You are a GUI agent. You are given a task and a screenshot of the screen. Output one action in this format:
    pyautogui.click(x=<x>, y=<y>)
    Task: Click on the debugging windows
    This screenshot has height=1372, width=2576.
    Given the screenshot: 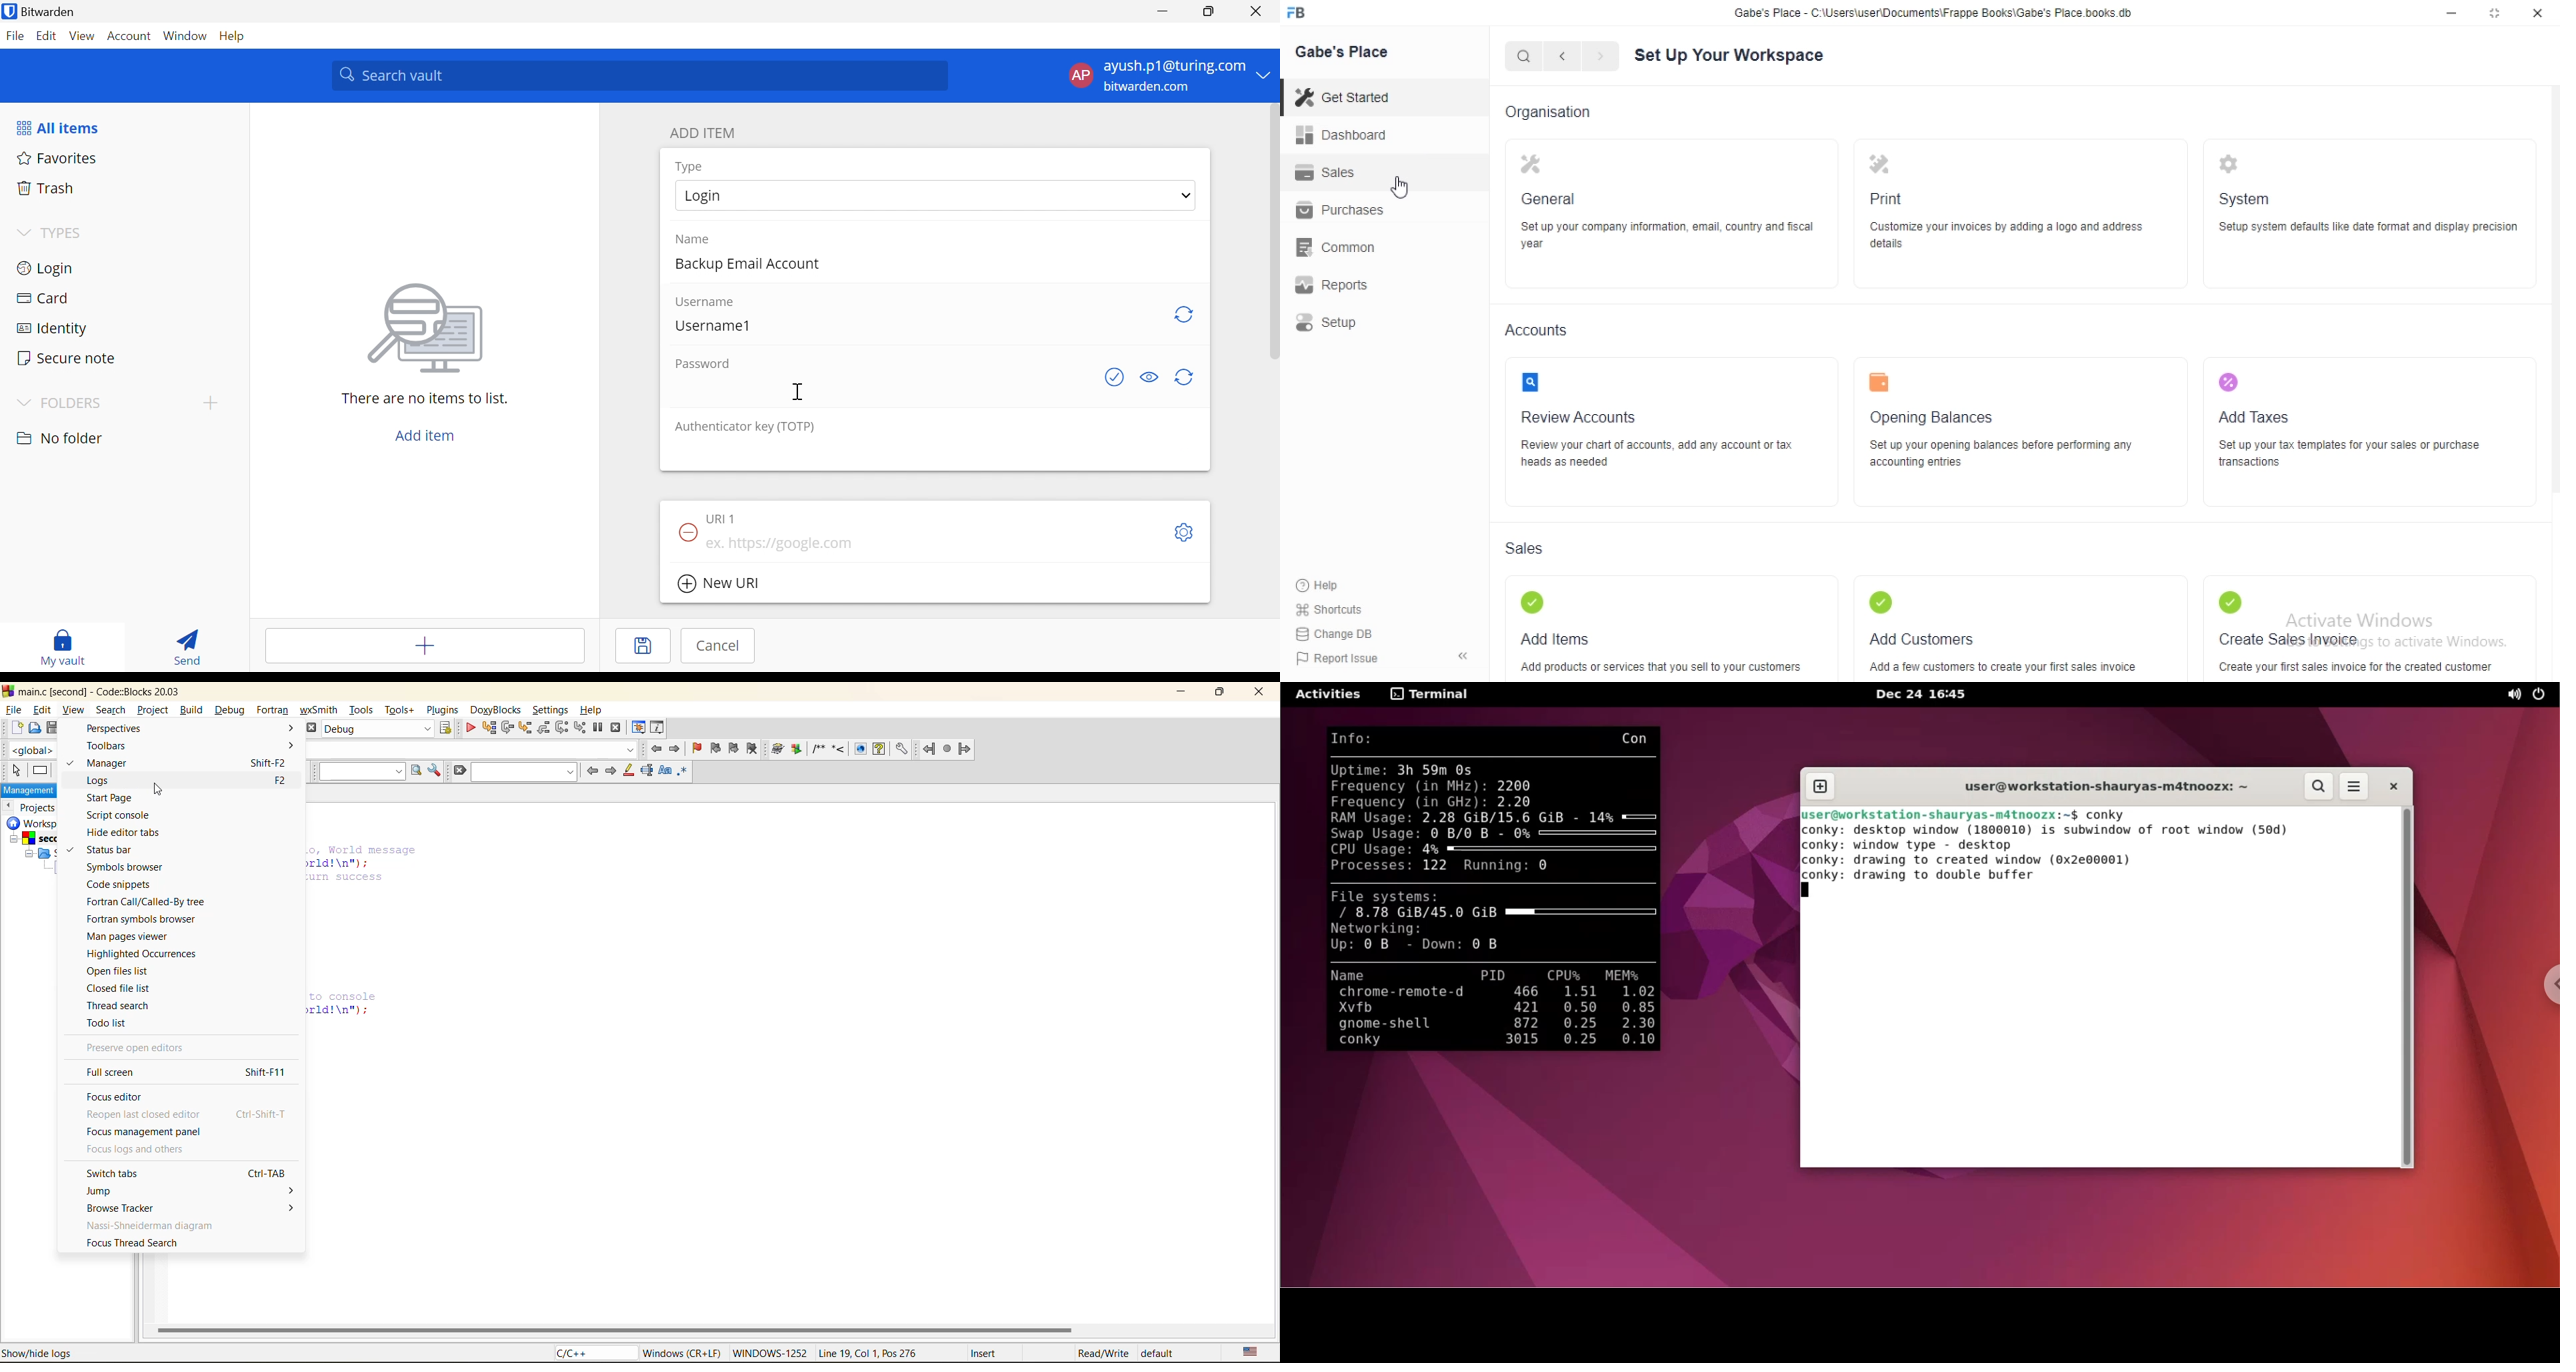 What is the action you would take?
    pyautogui.click(x=640, y=727)
    